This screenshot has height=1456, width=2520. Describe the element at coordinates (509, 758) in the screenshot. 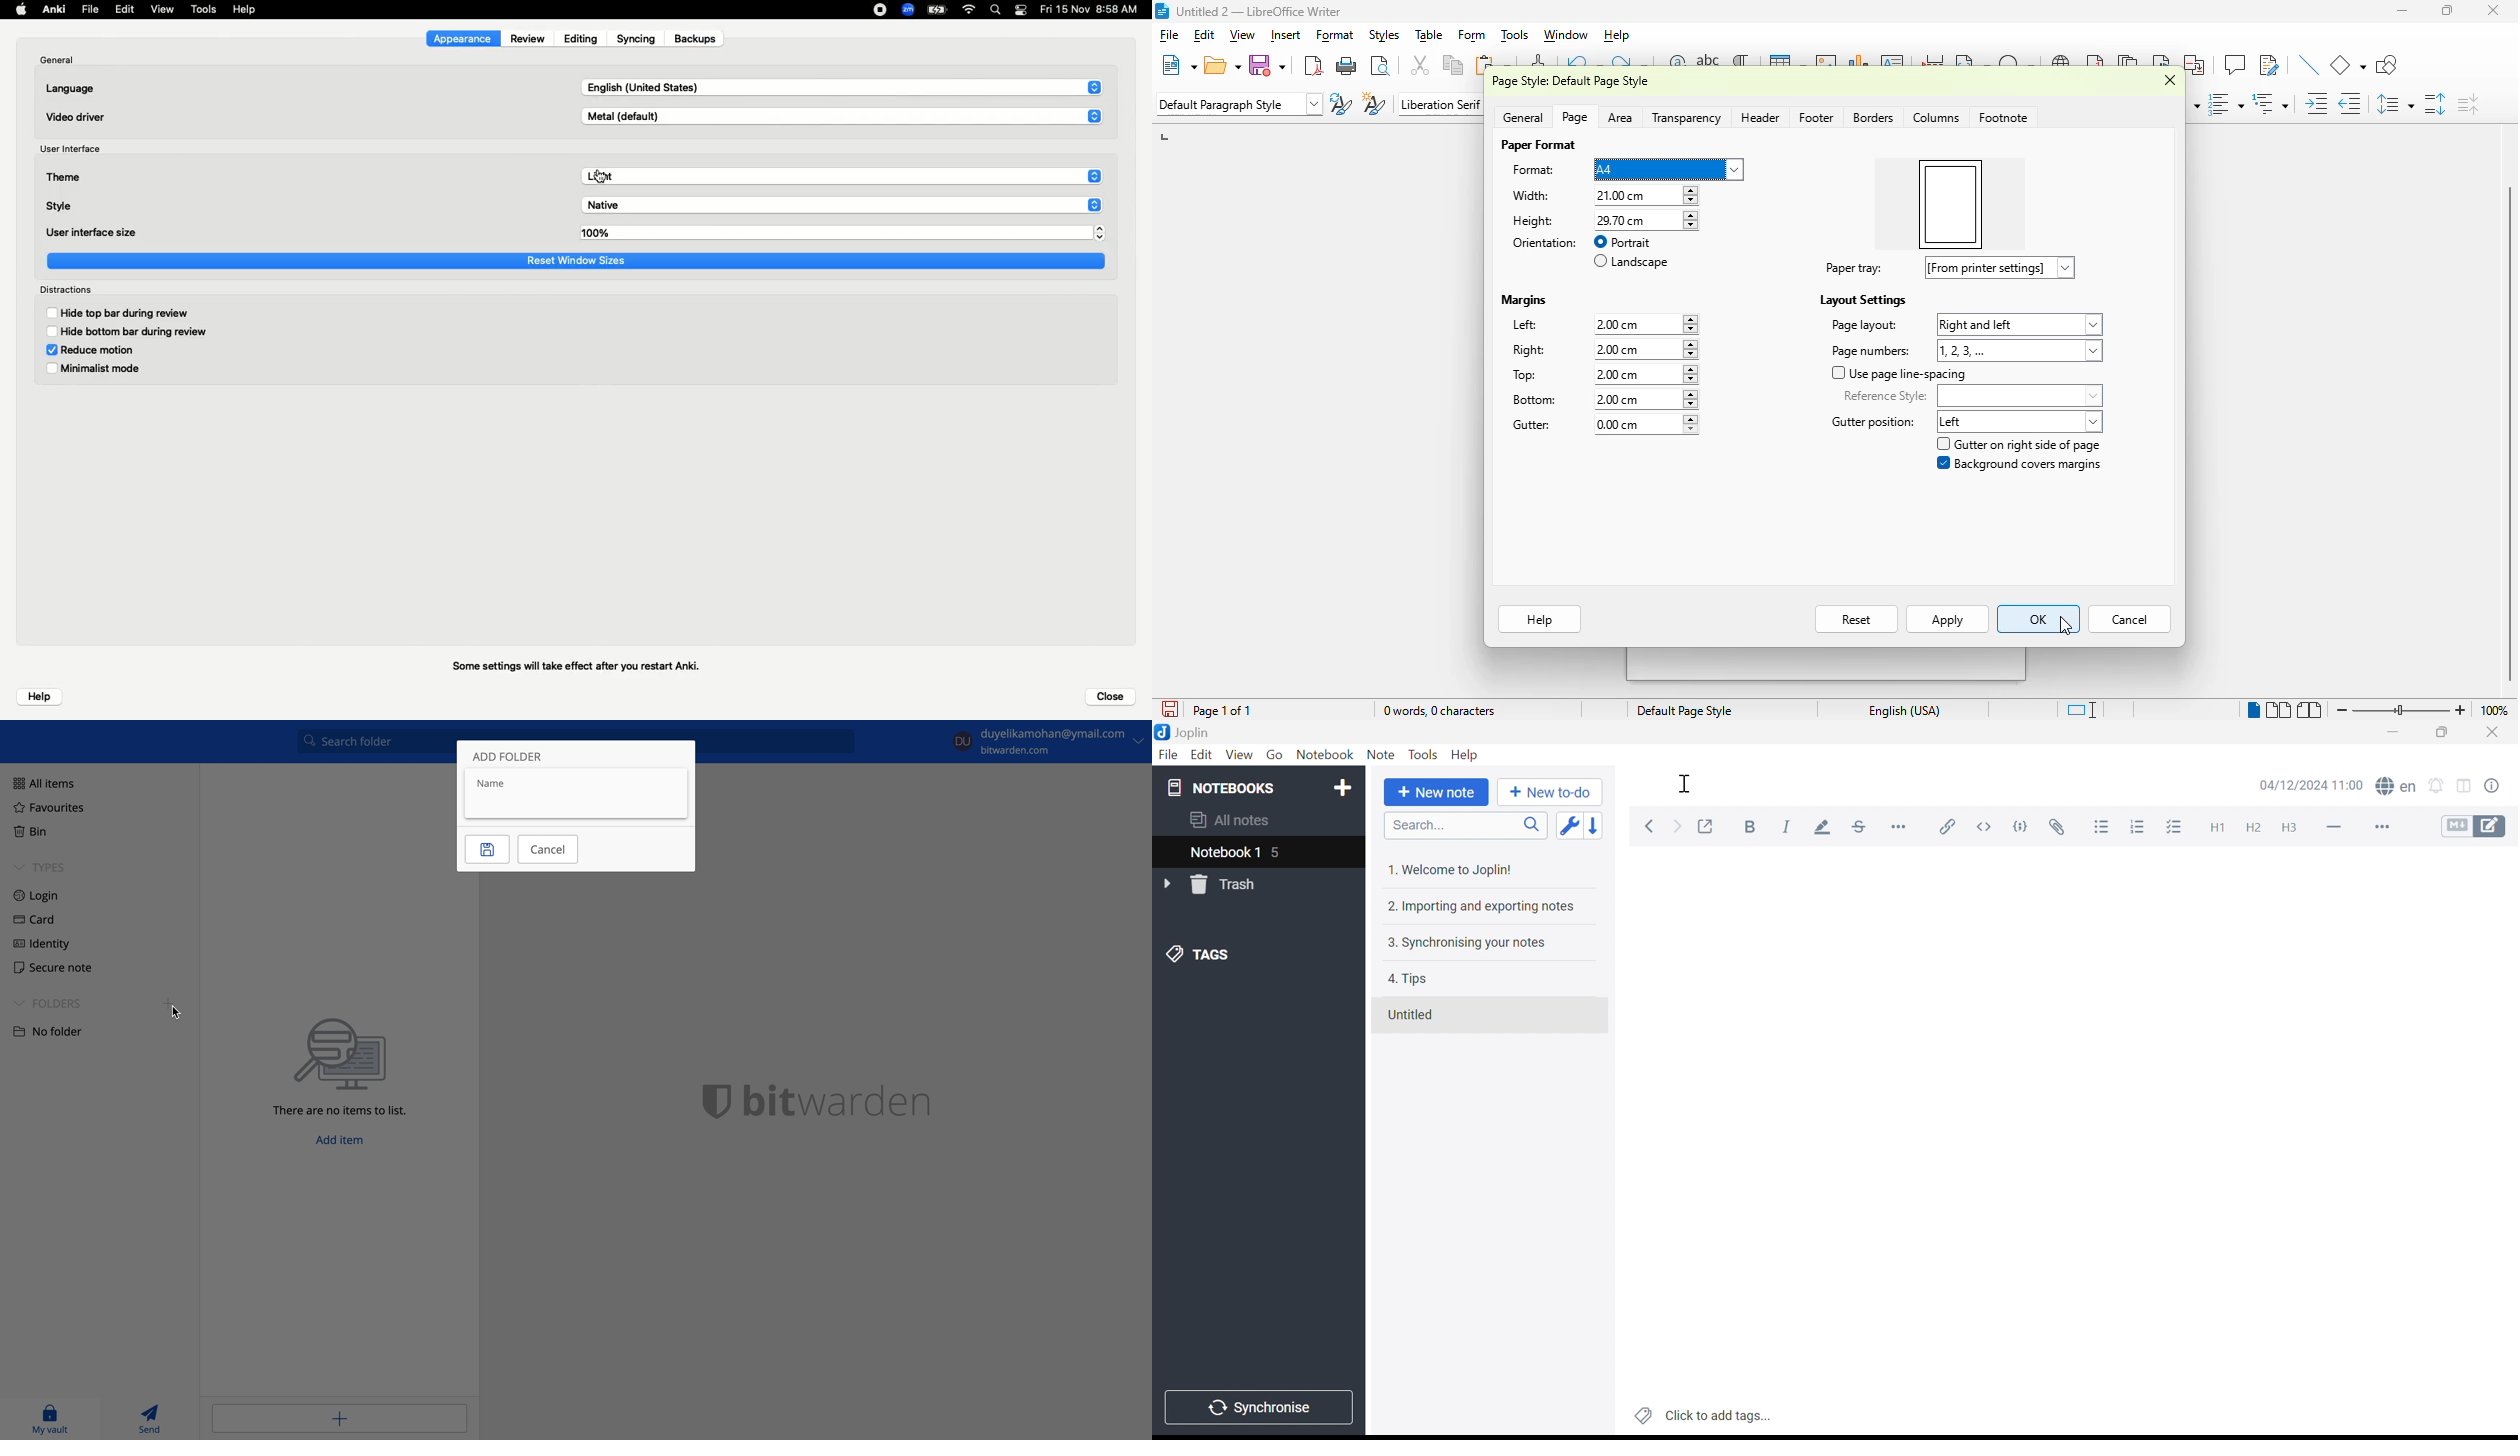

I see `add folder` at that location.